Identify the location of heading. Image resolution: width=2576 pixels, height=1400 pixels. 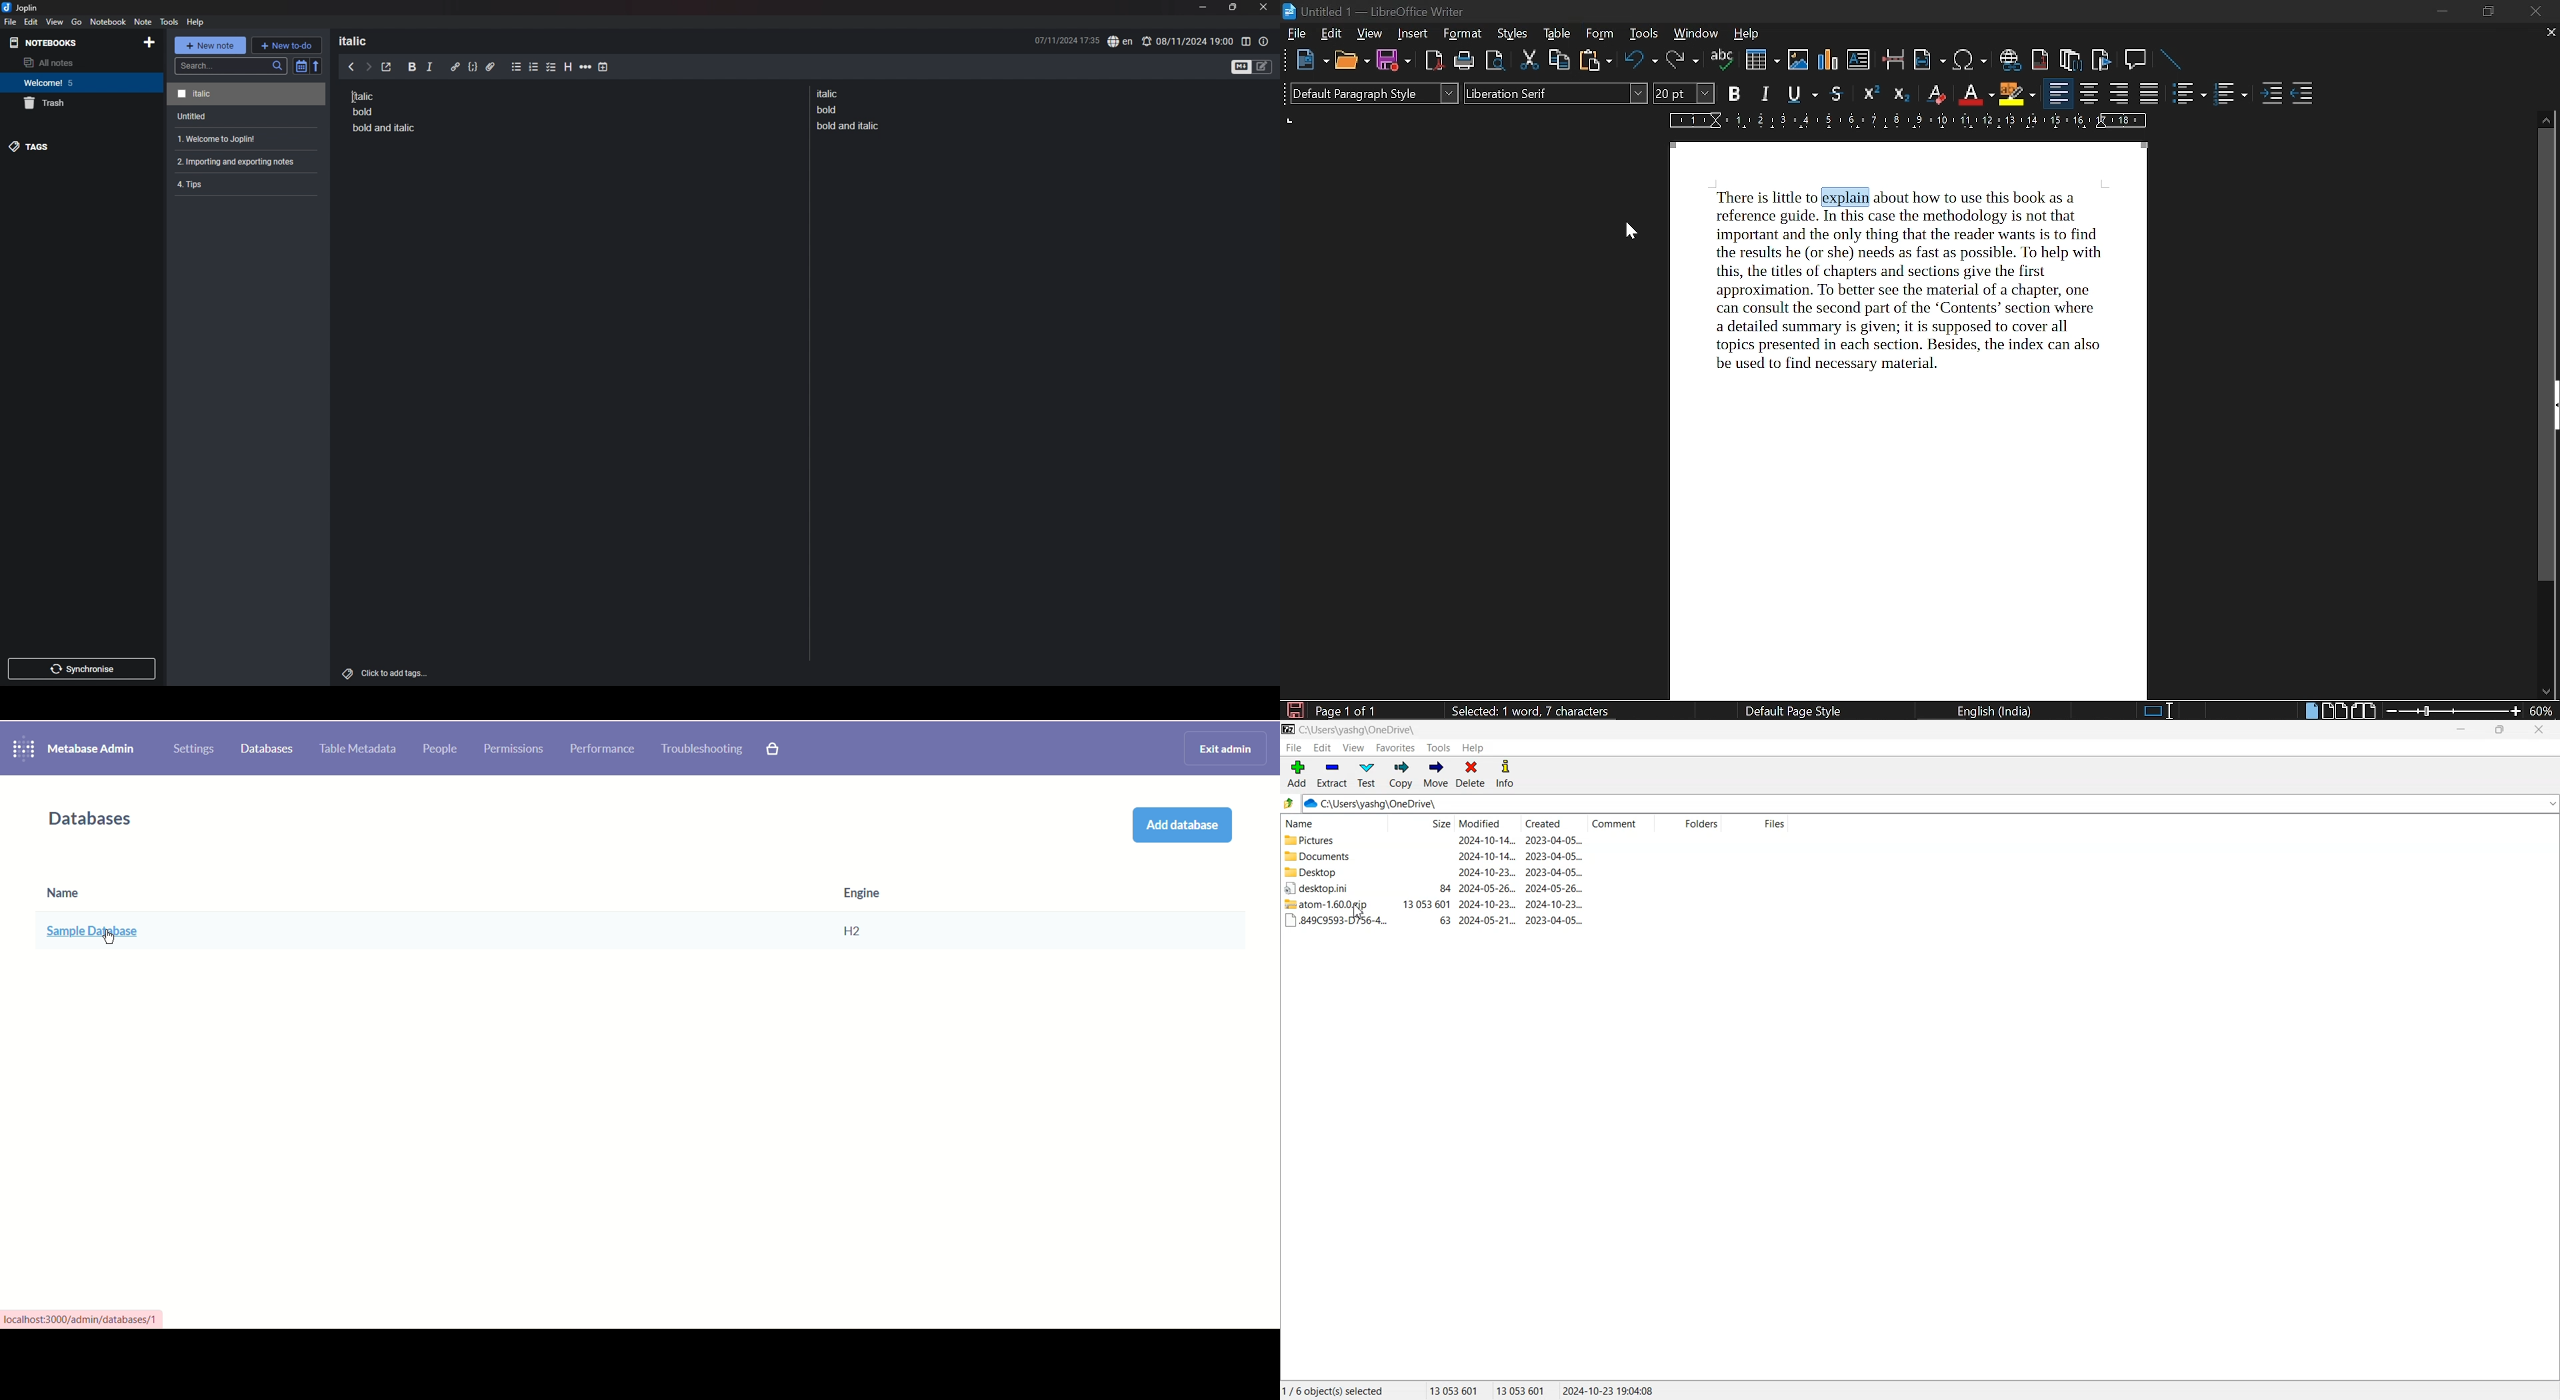
(569, 67).